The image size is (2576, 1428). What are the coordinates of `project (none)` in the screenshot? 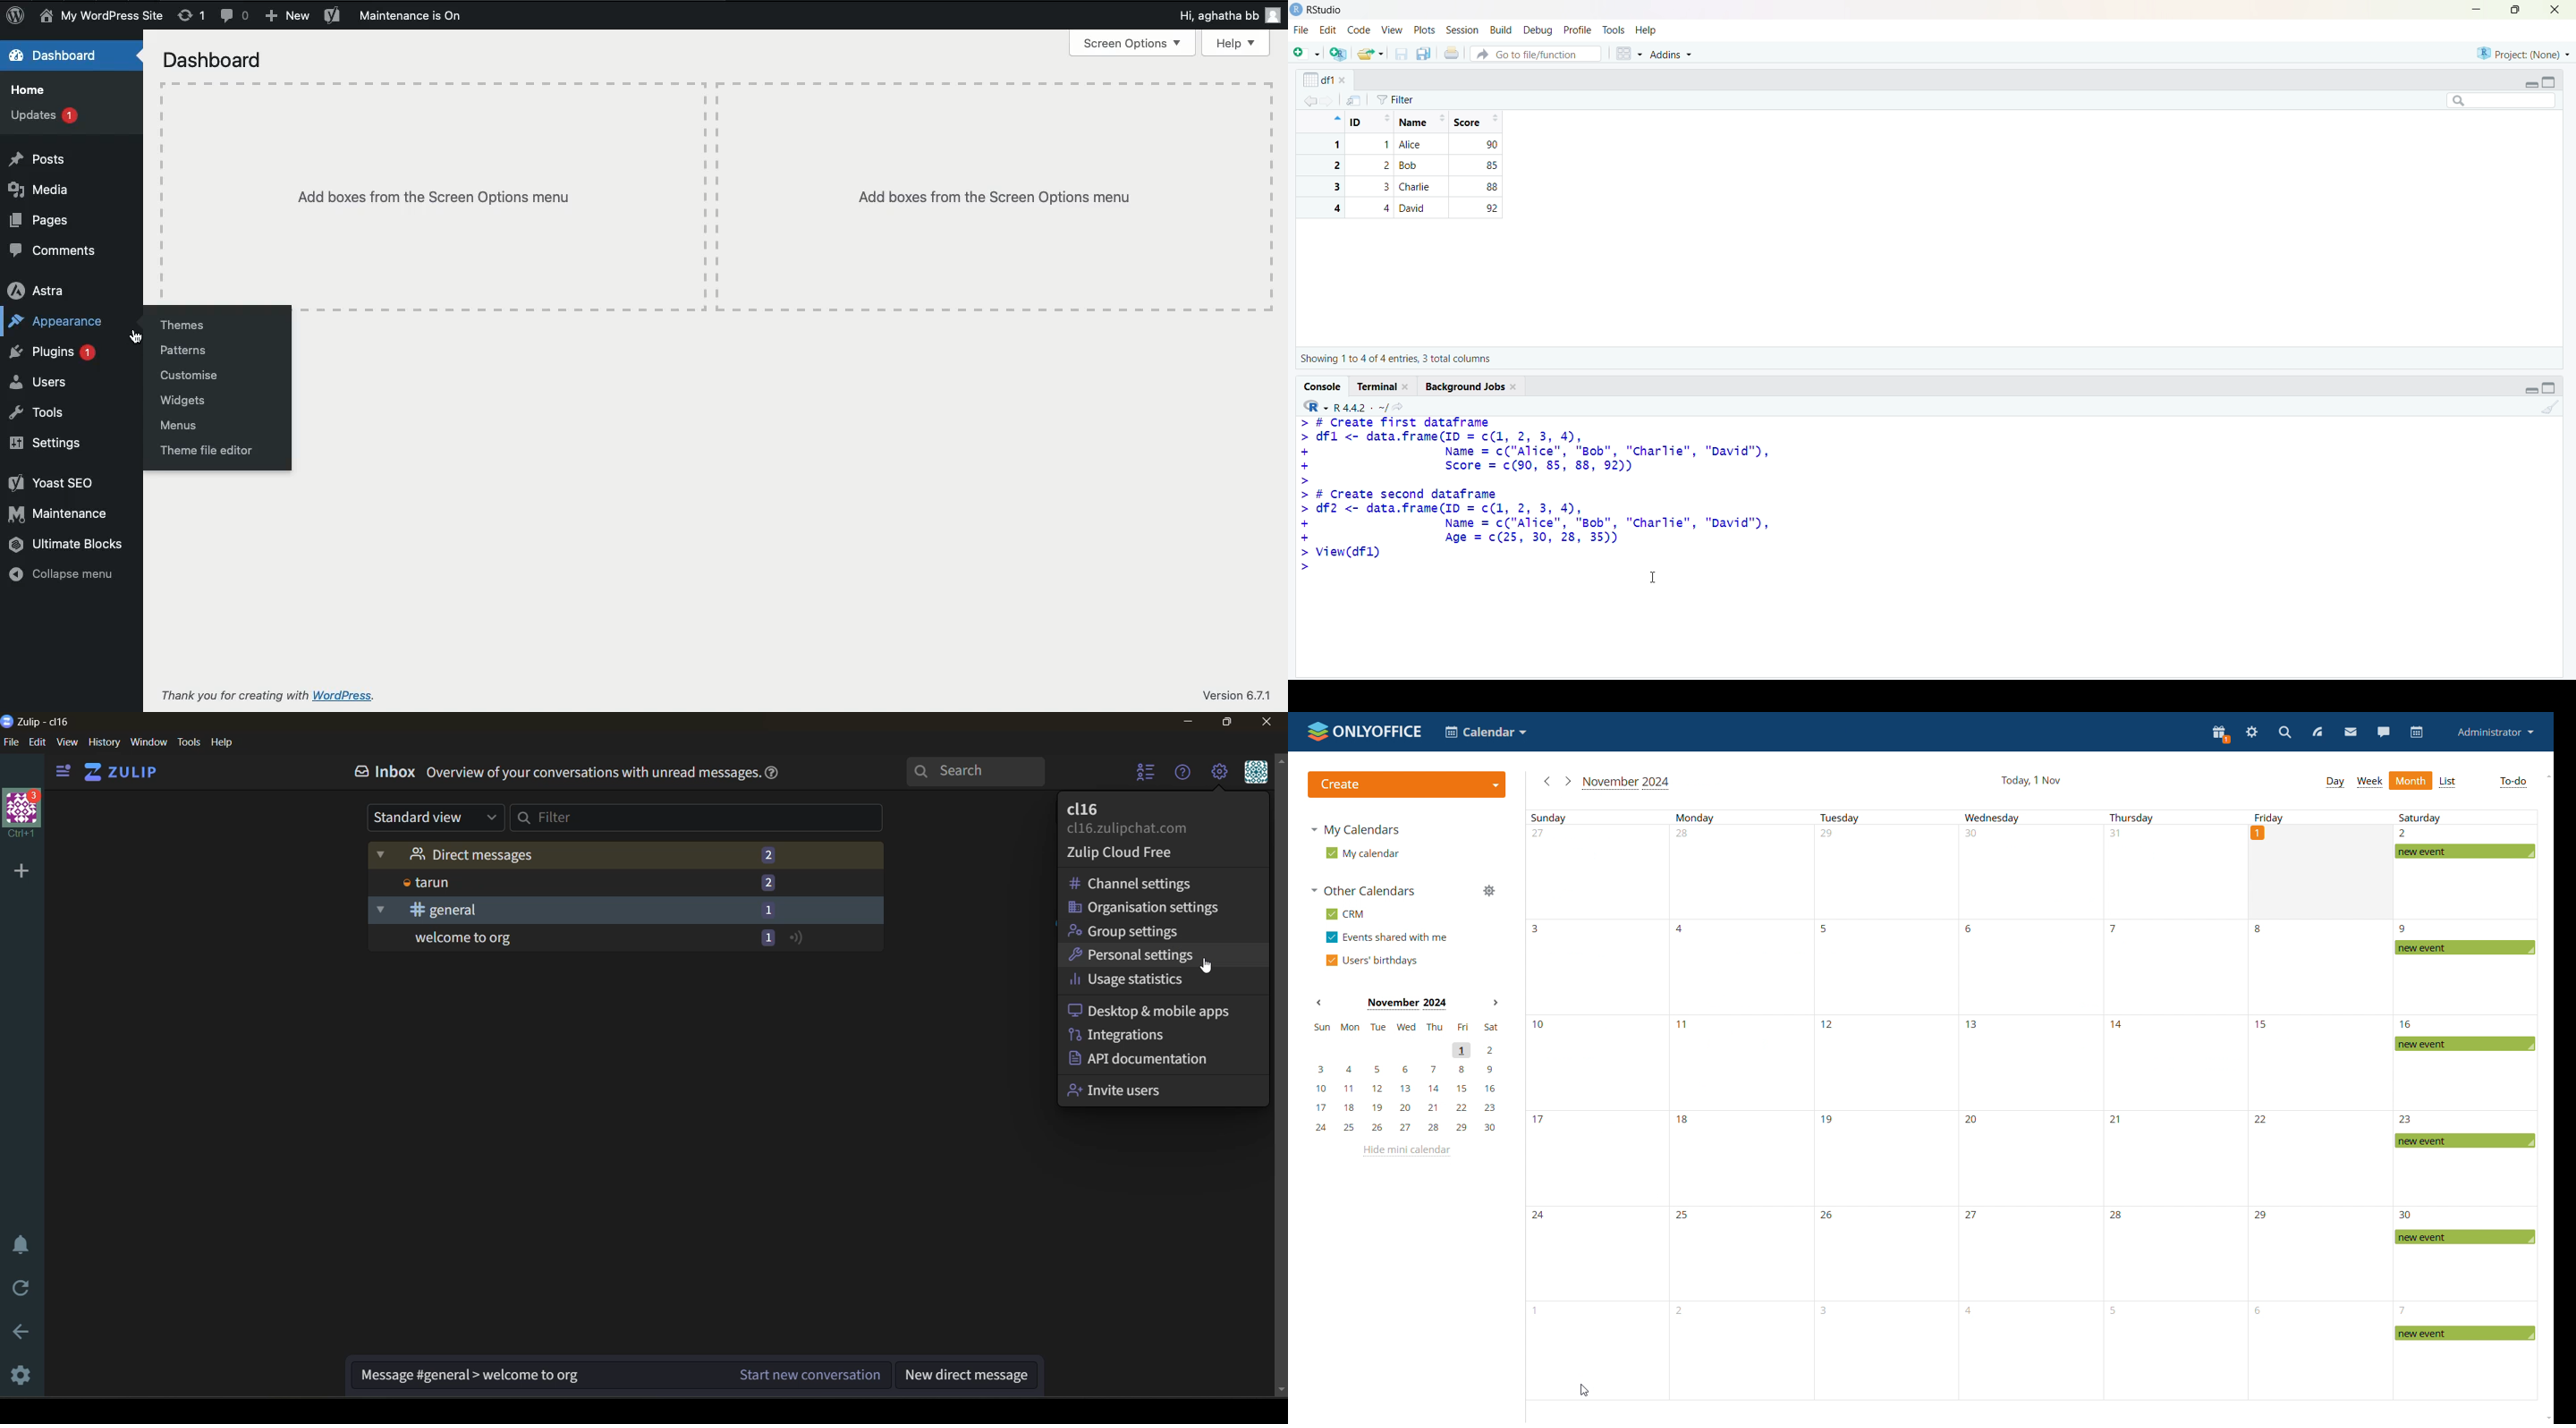 It's located at (2523, 53).